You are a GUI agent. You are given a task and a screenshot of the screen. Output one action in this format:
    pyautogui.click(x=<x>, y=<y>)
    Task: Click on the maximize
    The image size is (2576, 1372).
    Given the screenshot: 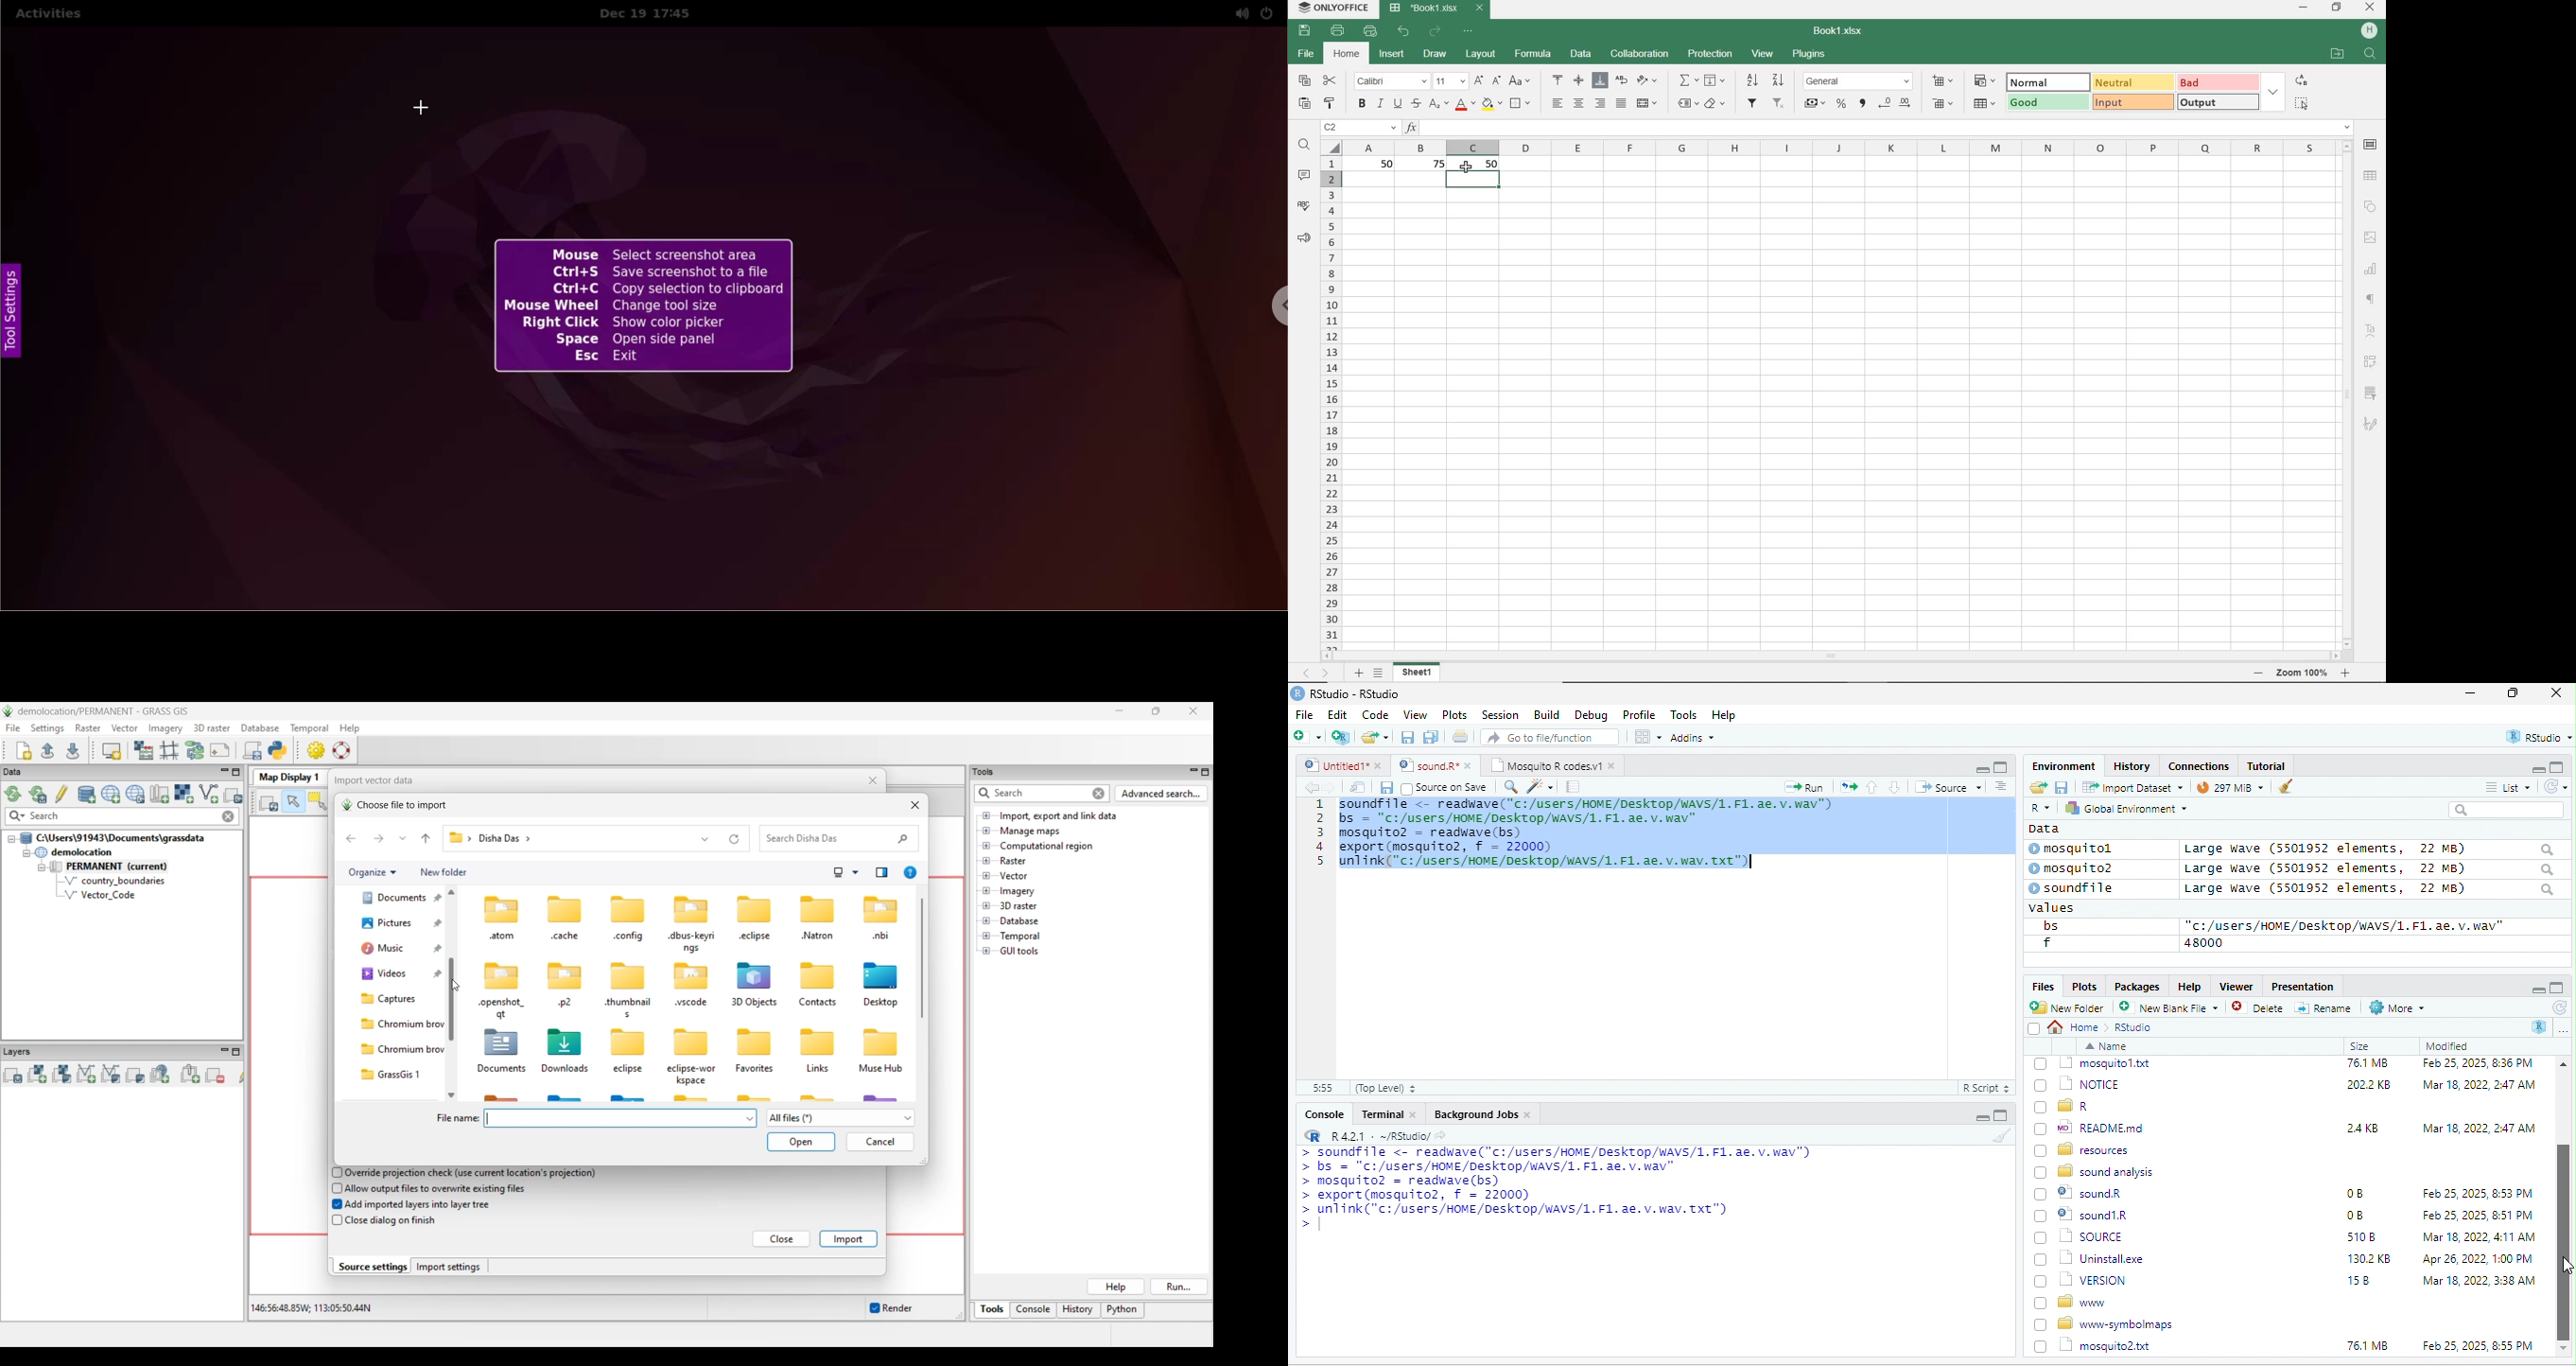 What is the action you would take?
    pyautogui.click(x=2557, y=988)
    